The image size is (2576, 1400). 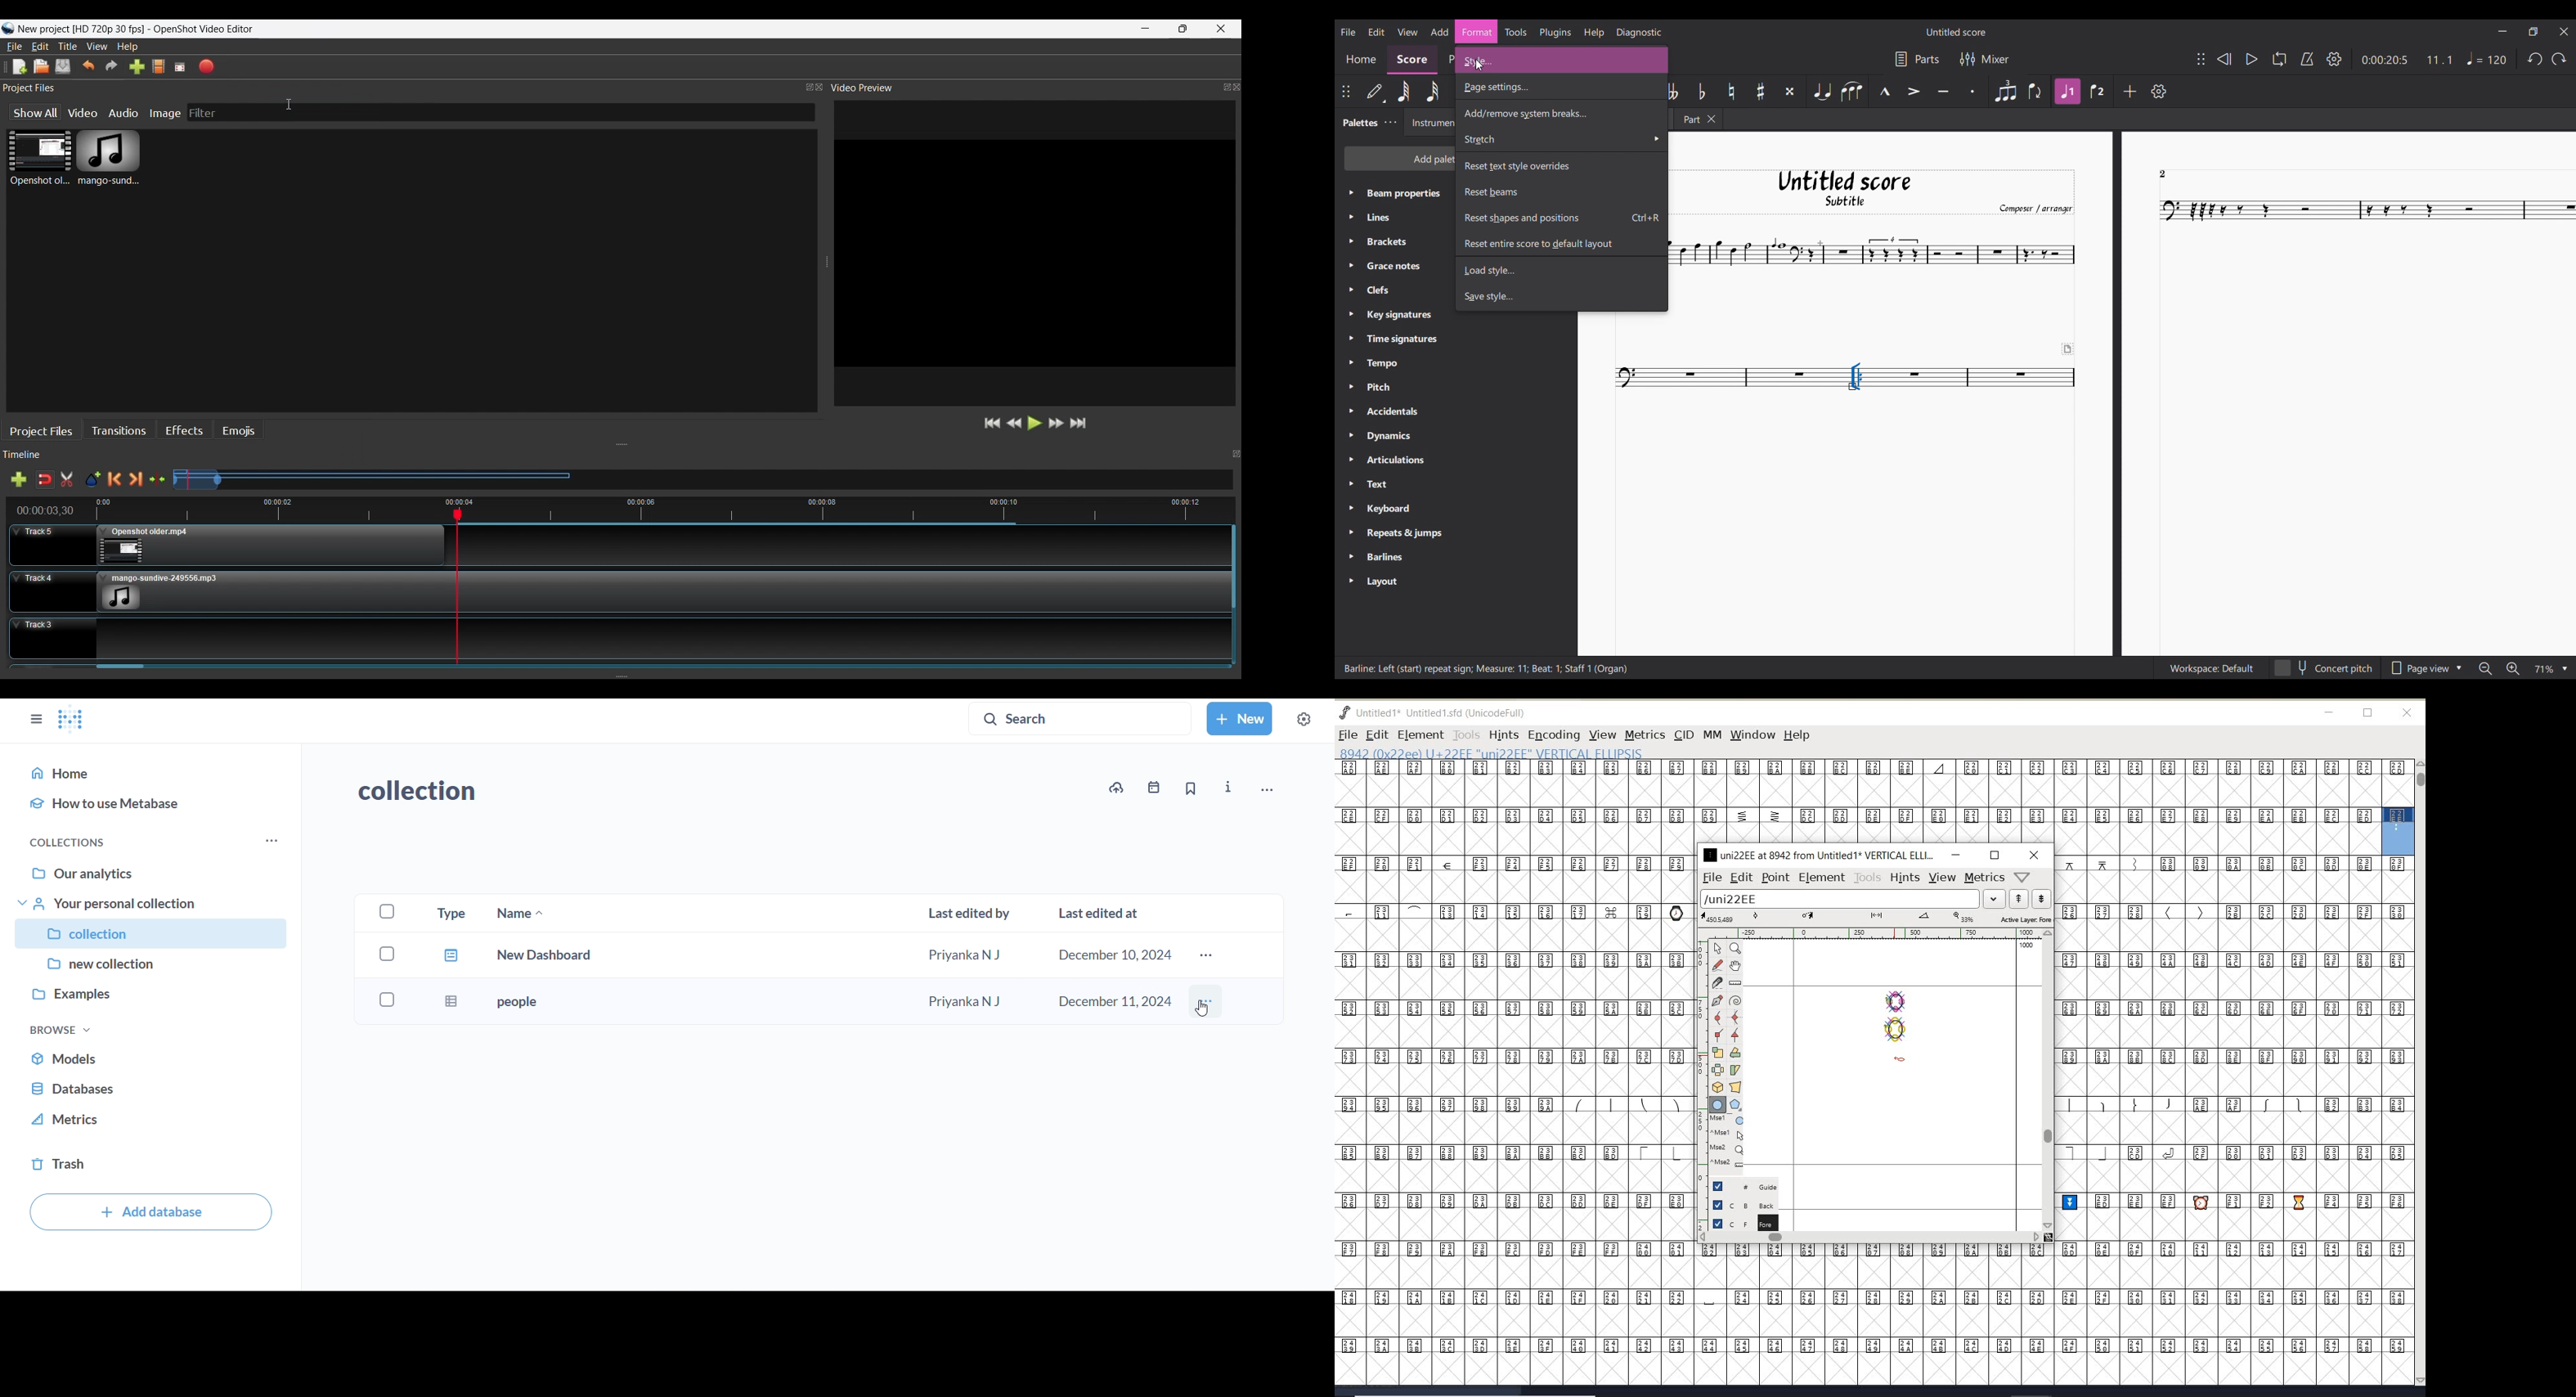 What do you see at coordinates (1752, 735) in the screenshot?
I see `window` at bounding box center [1752, 735].